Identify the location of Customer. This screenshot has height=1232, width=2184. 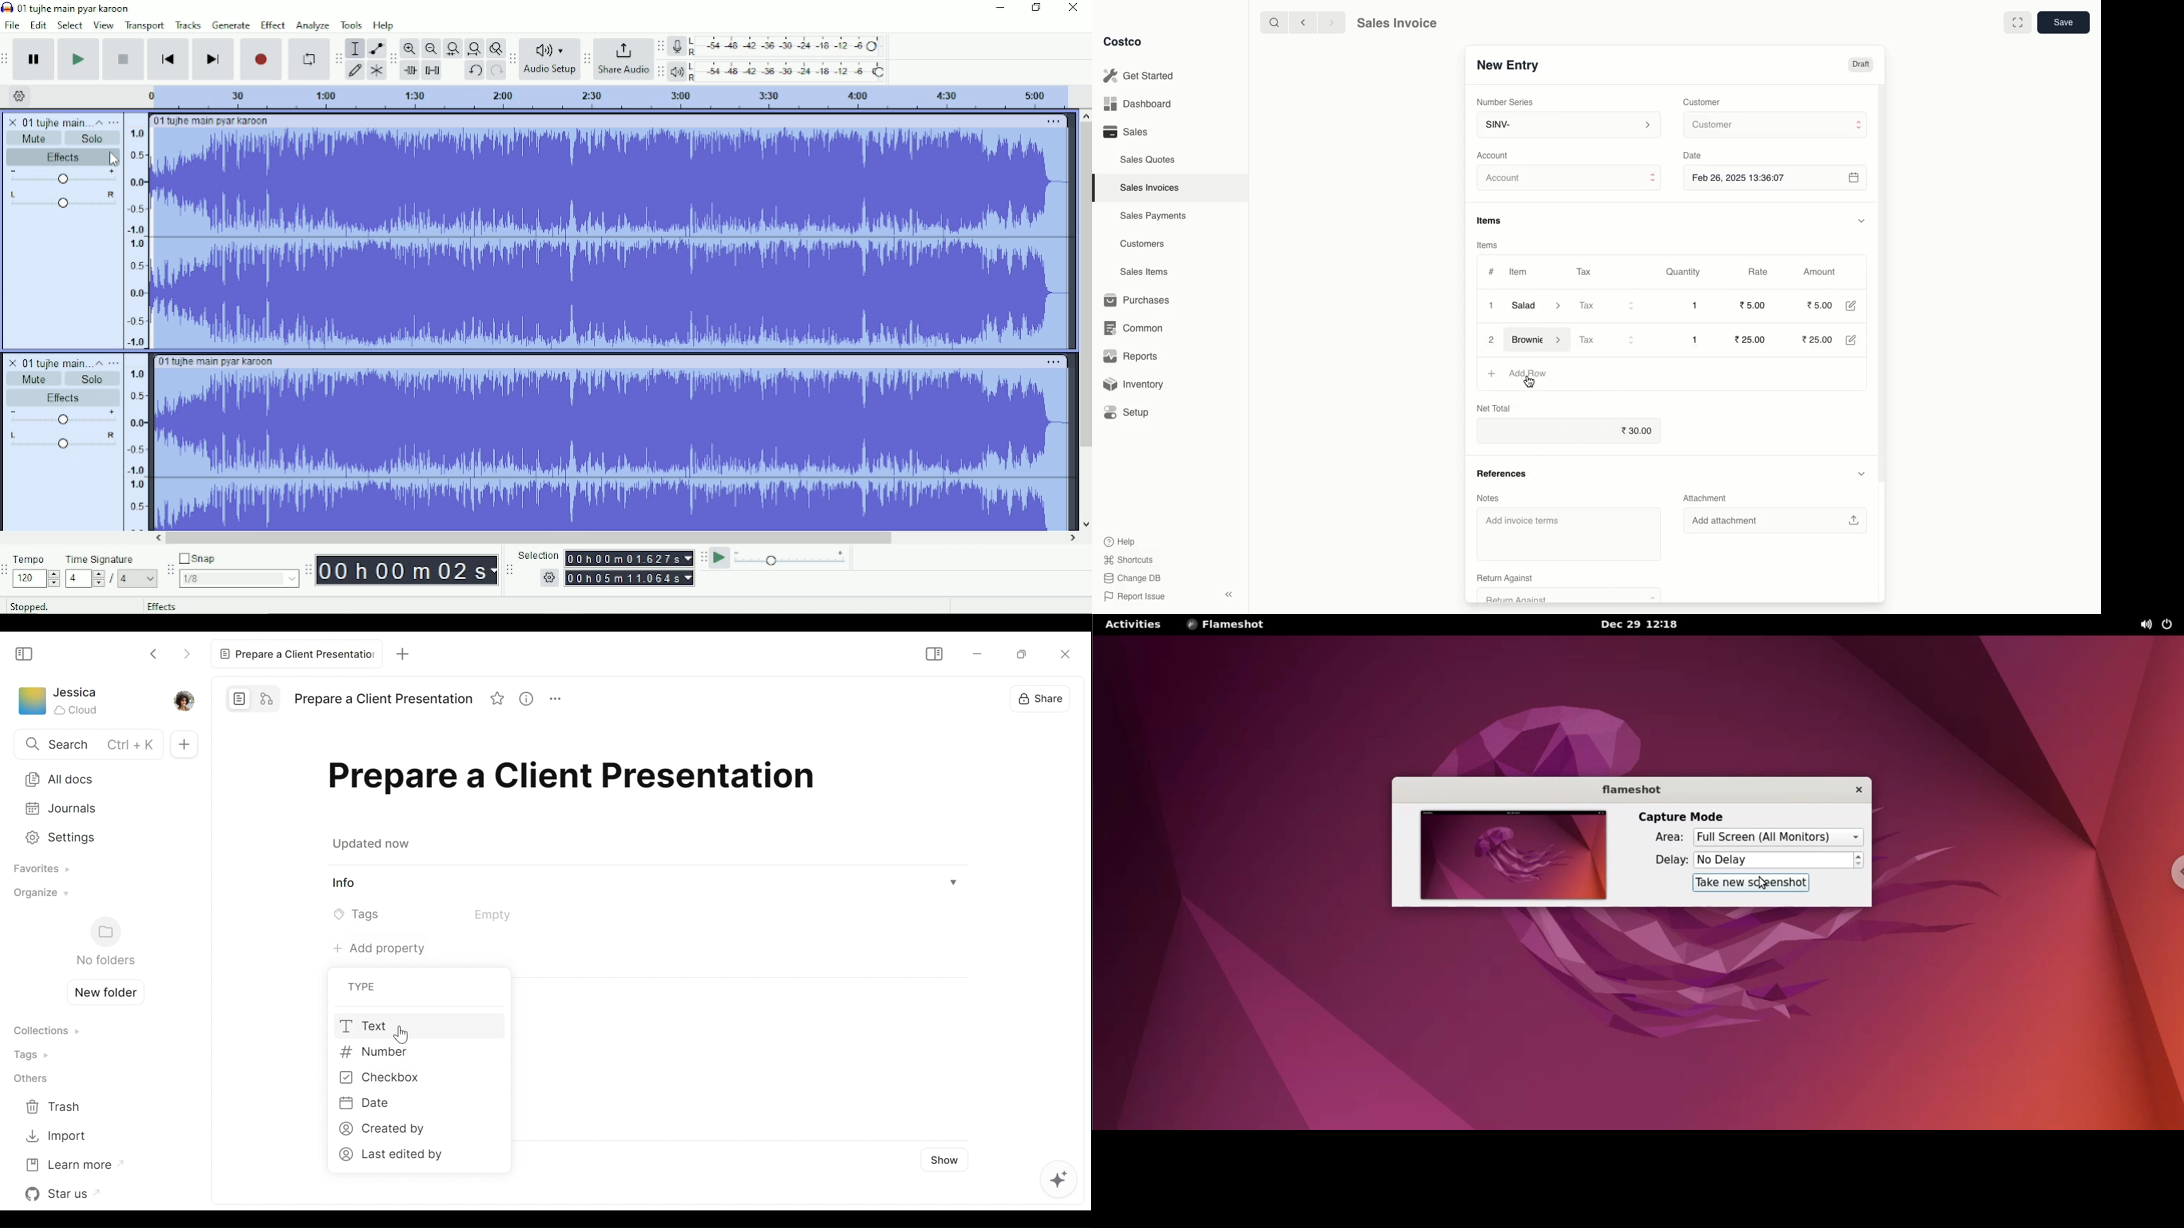
(1774, 125).